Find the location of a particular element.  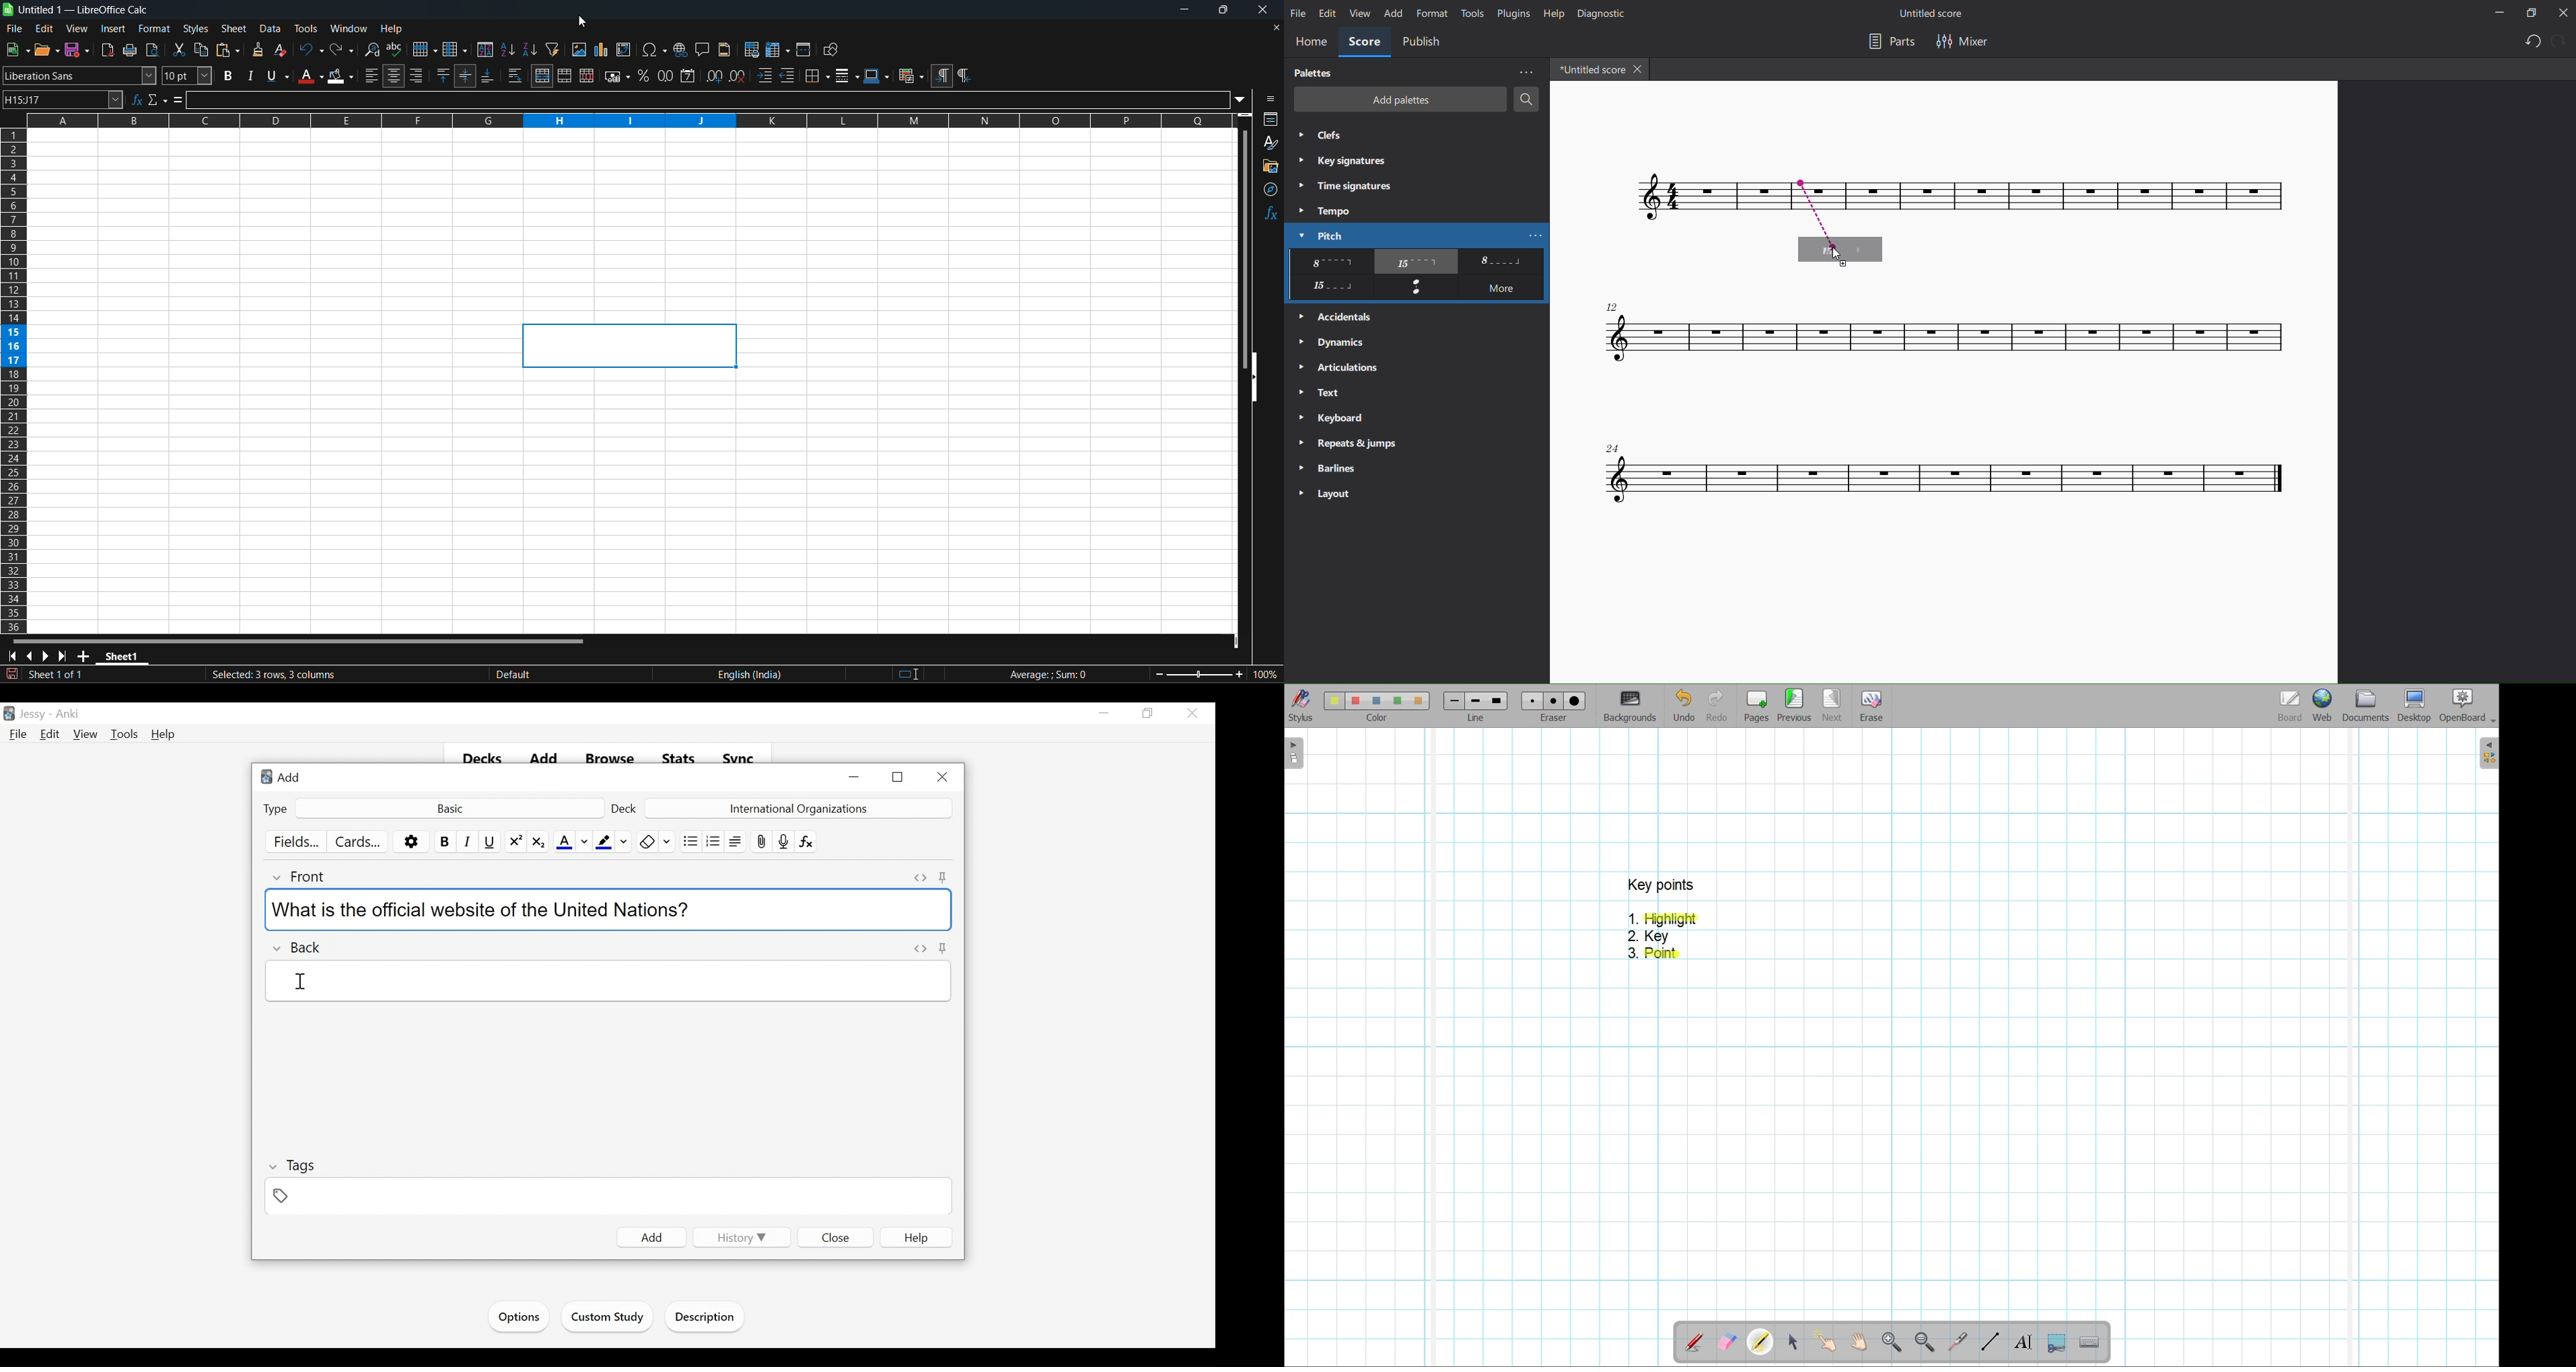

Close is located at coordinates (1194, 713).